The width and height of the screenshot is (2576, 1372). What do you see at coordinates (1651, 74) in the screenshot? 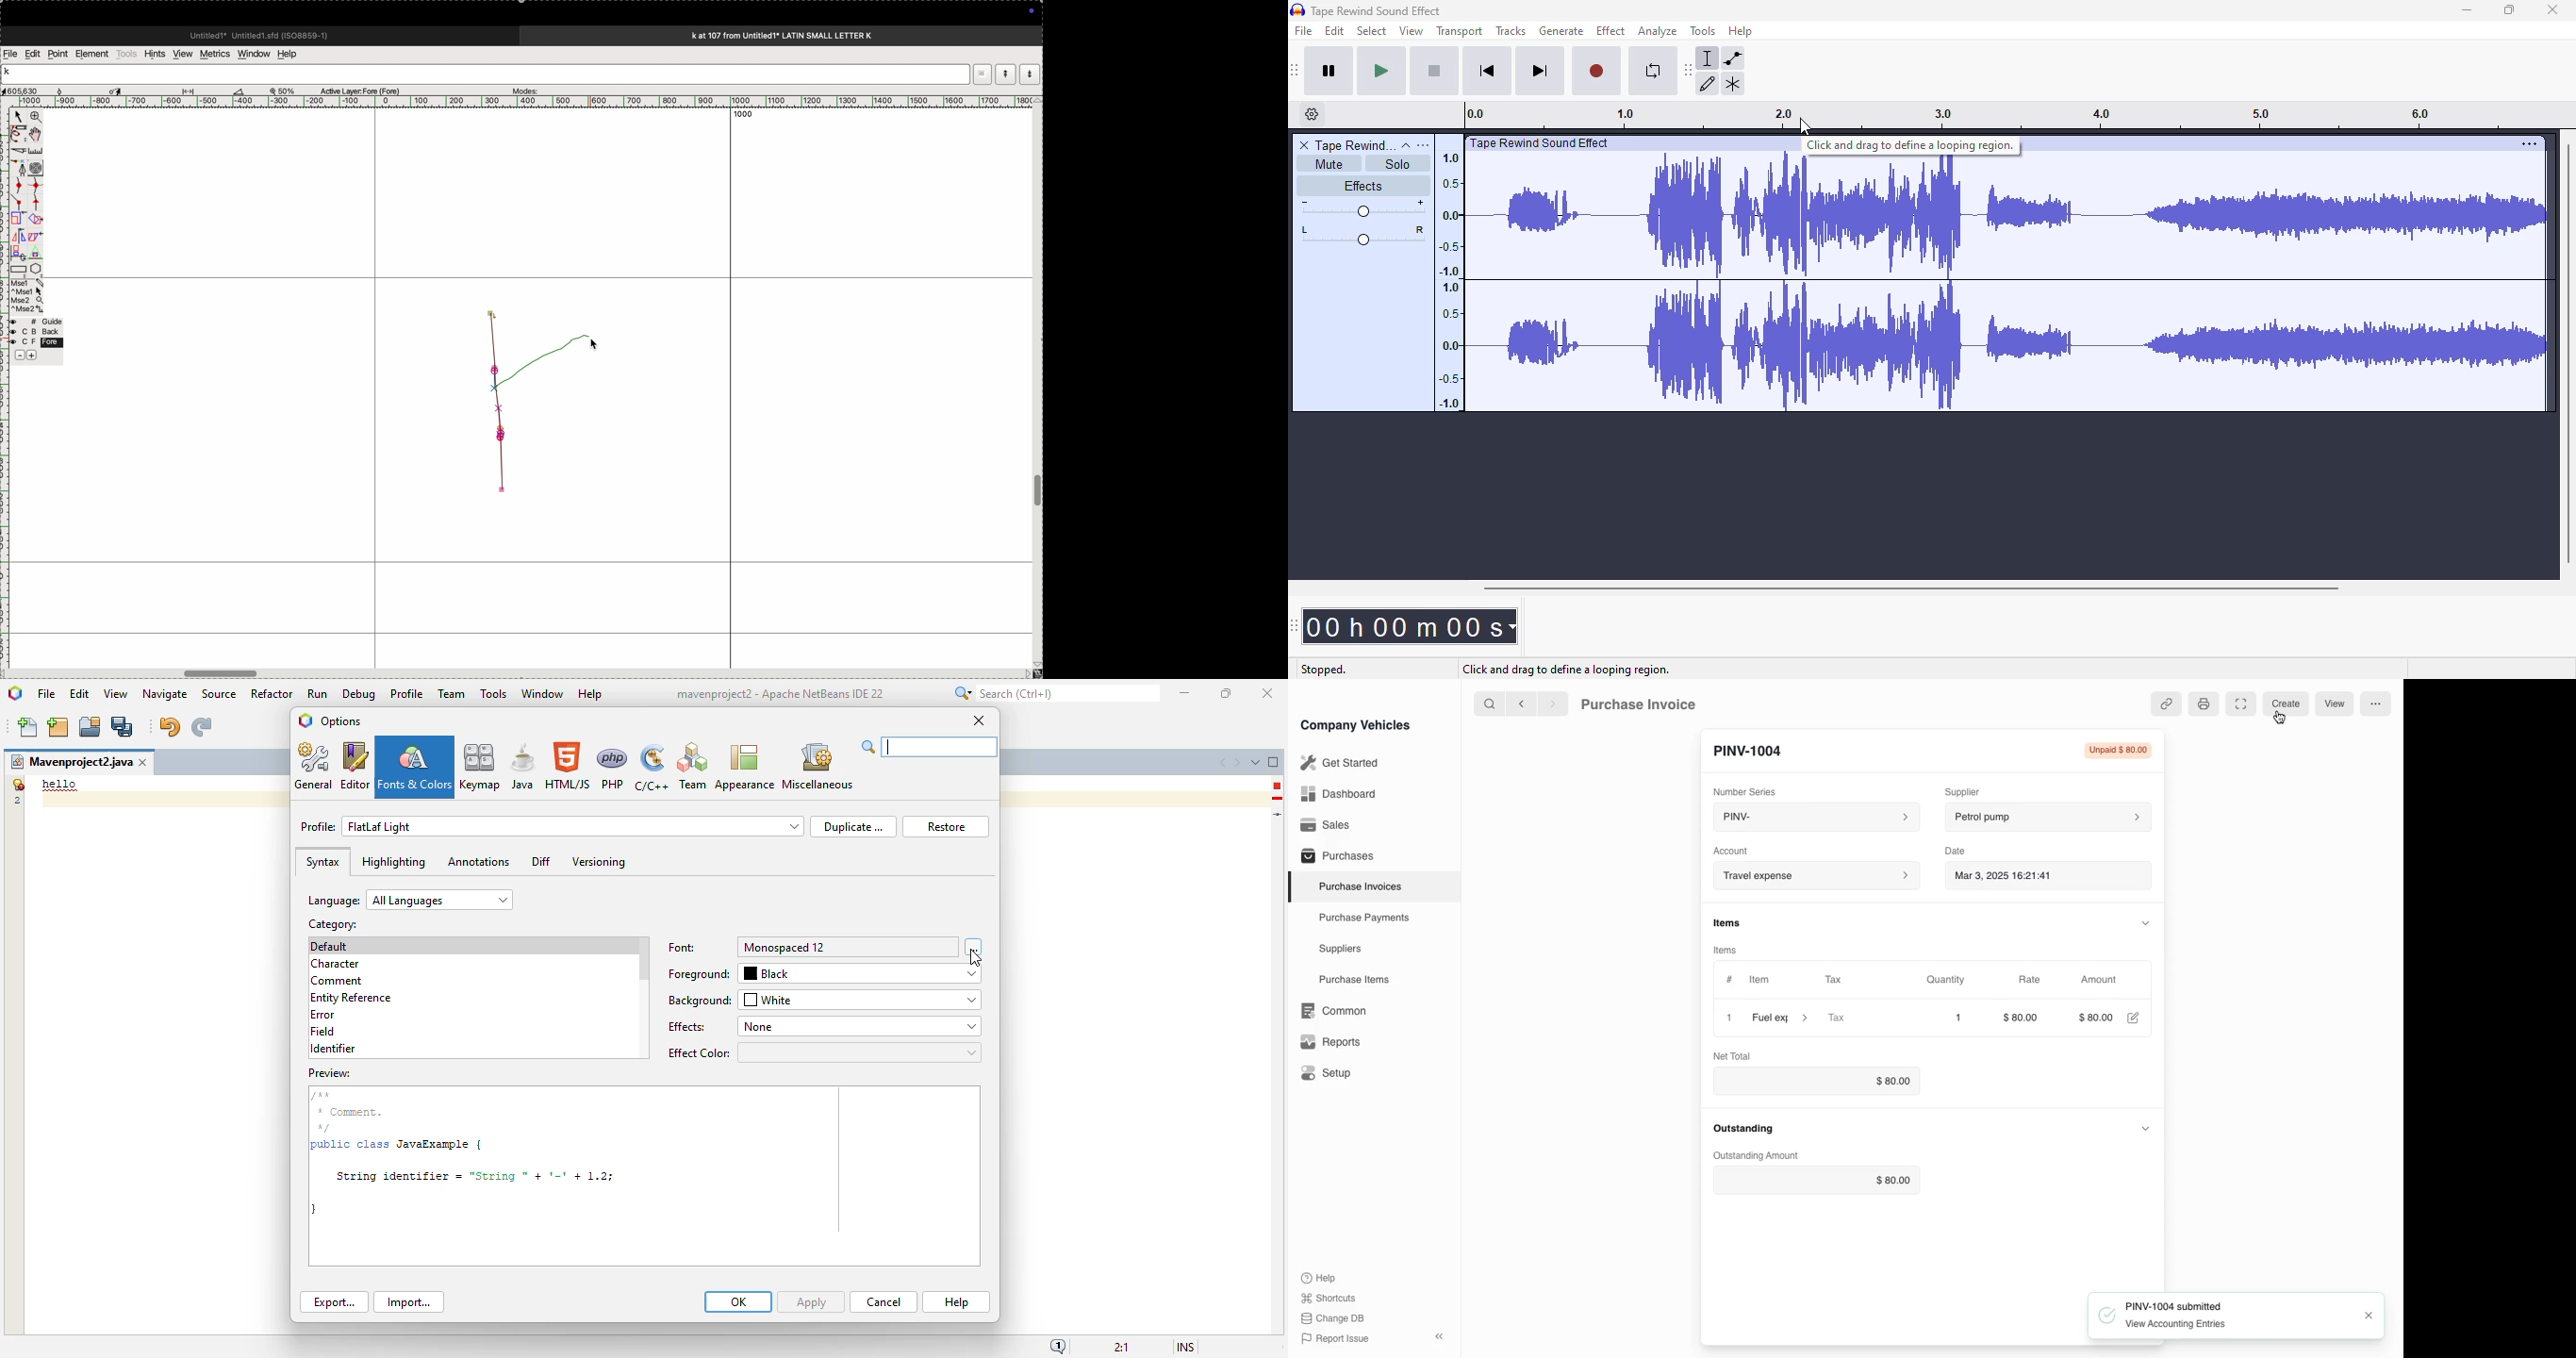
I see `enable looping` at bounding box center [1651, 74].